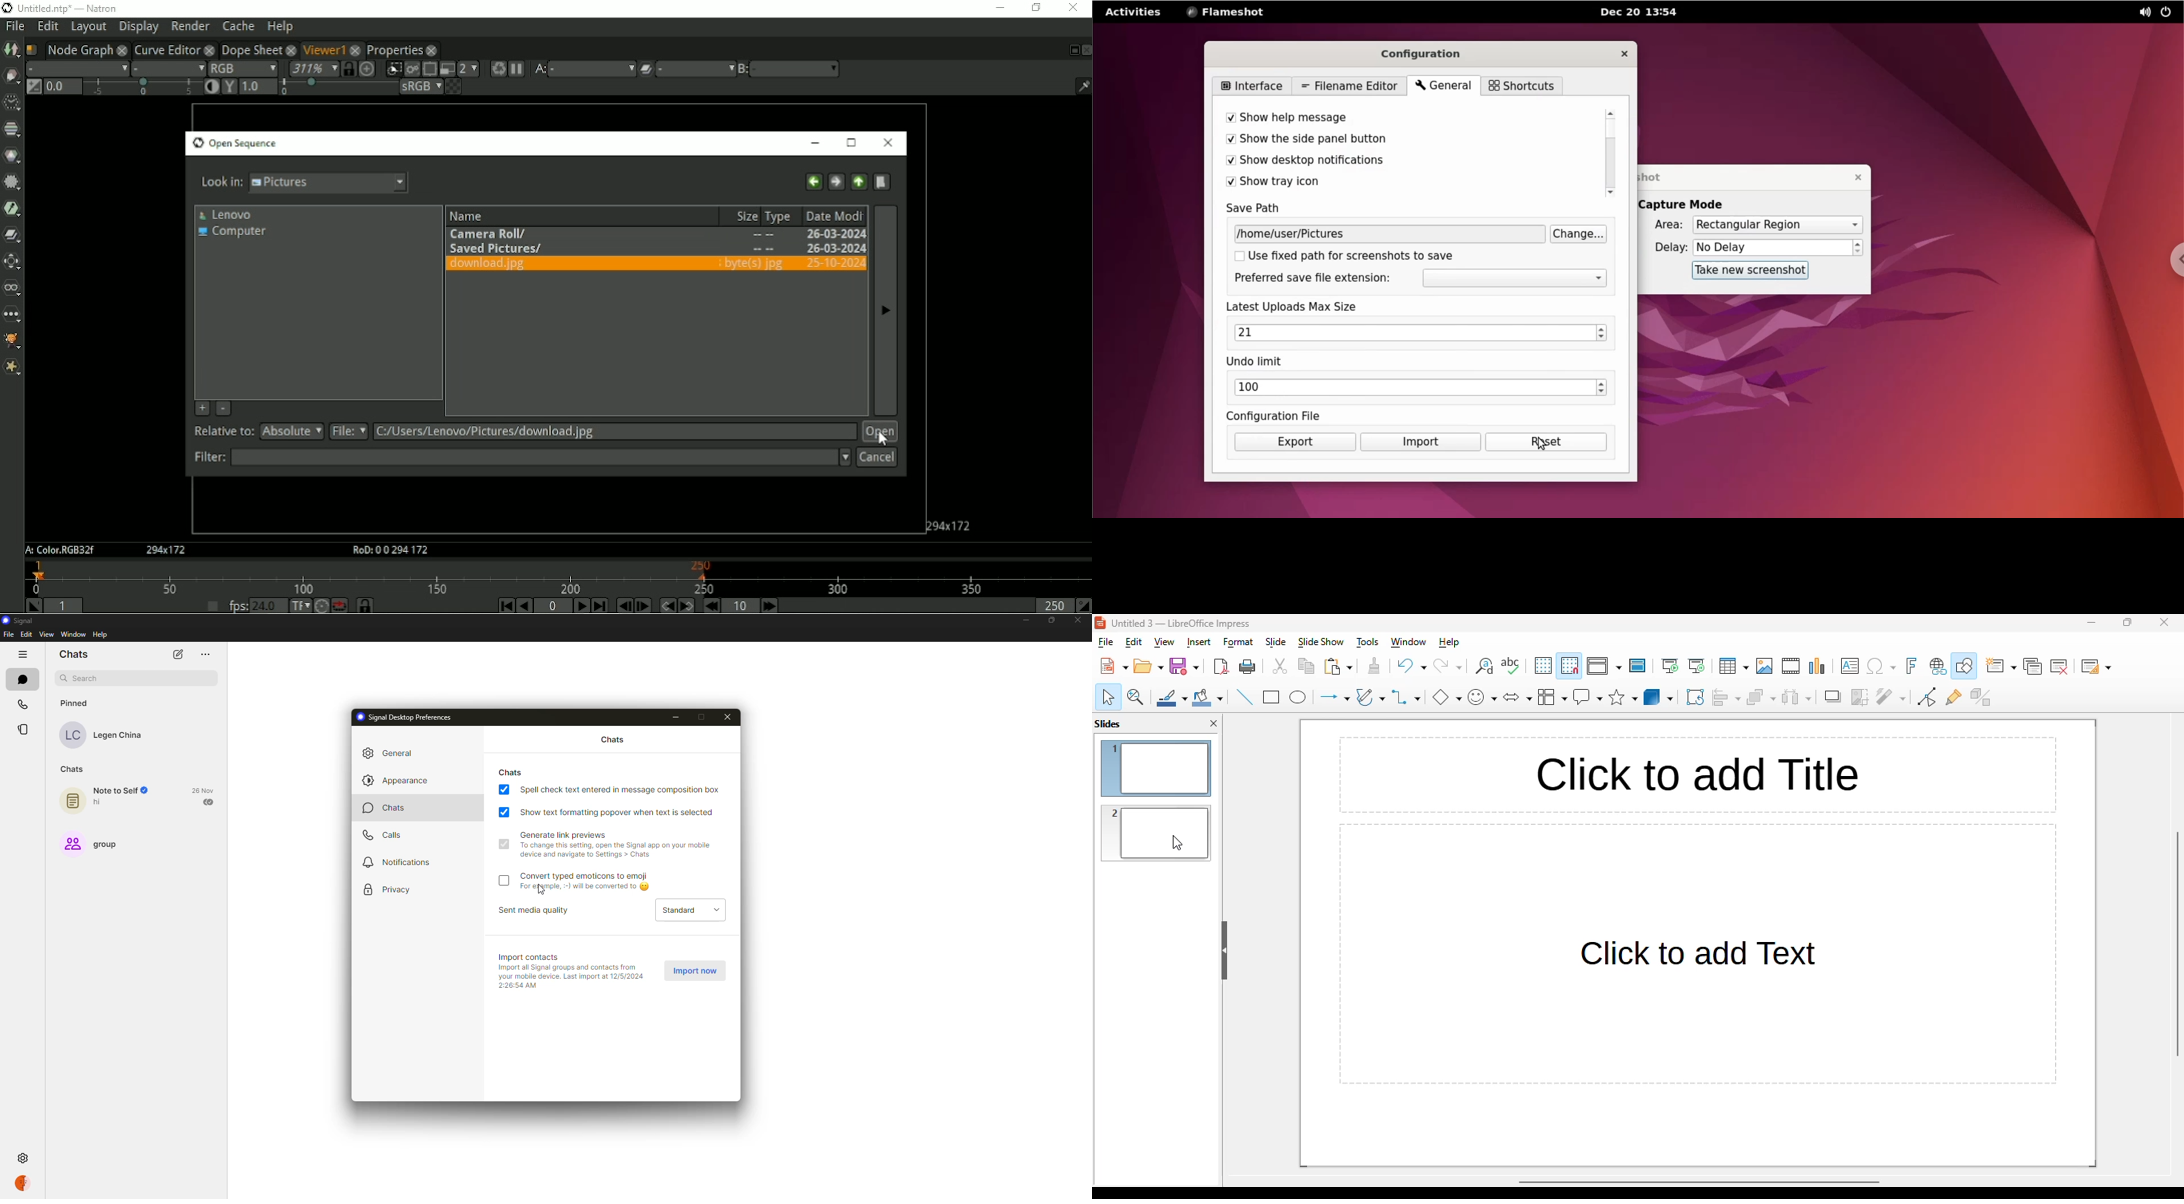 This screenshot has height=1204, width=2184. Describe the element at coordinates (1696, 696) in the screenshot. I see `rotate` at that location.